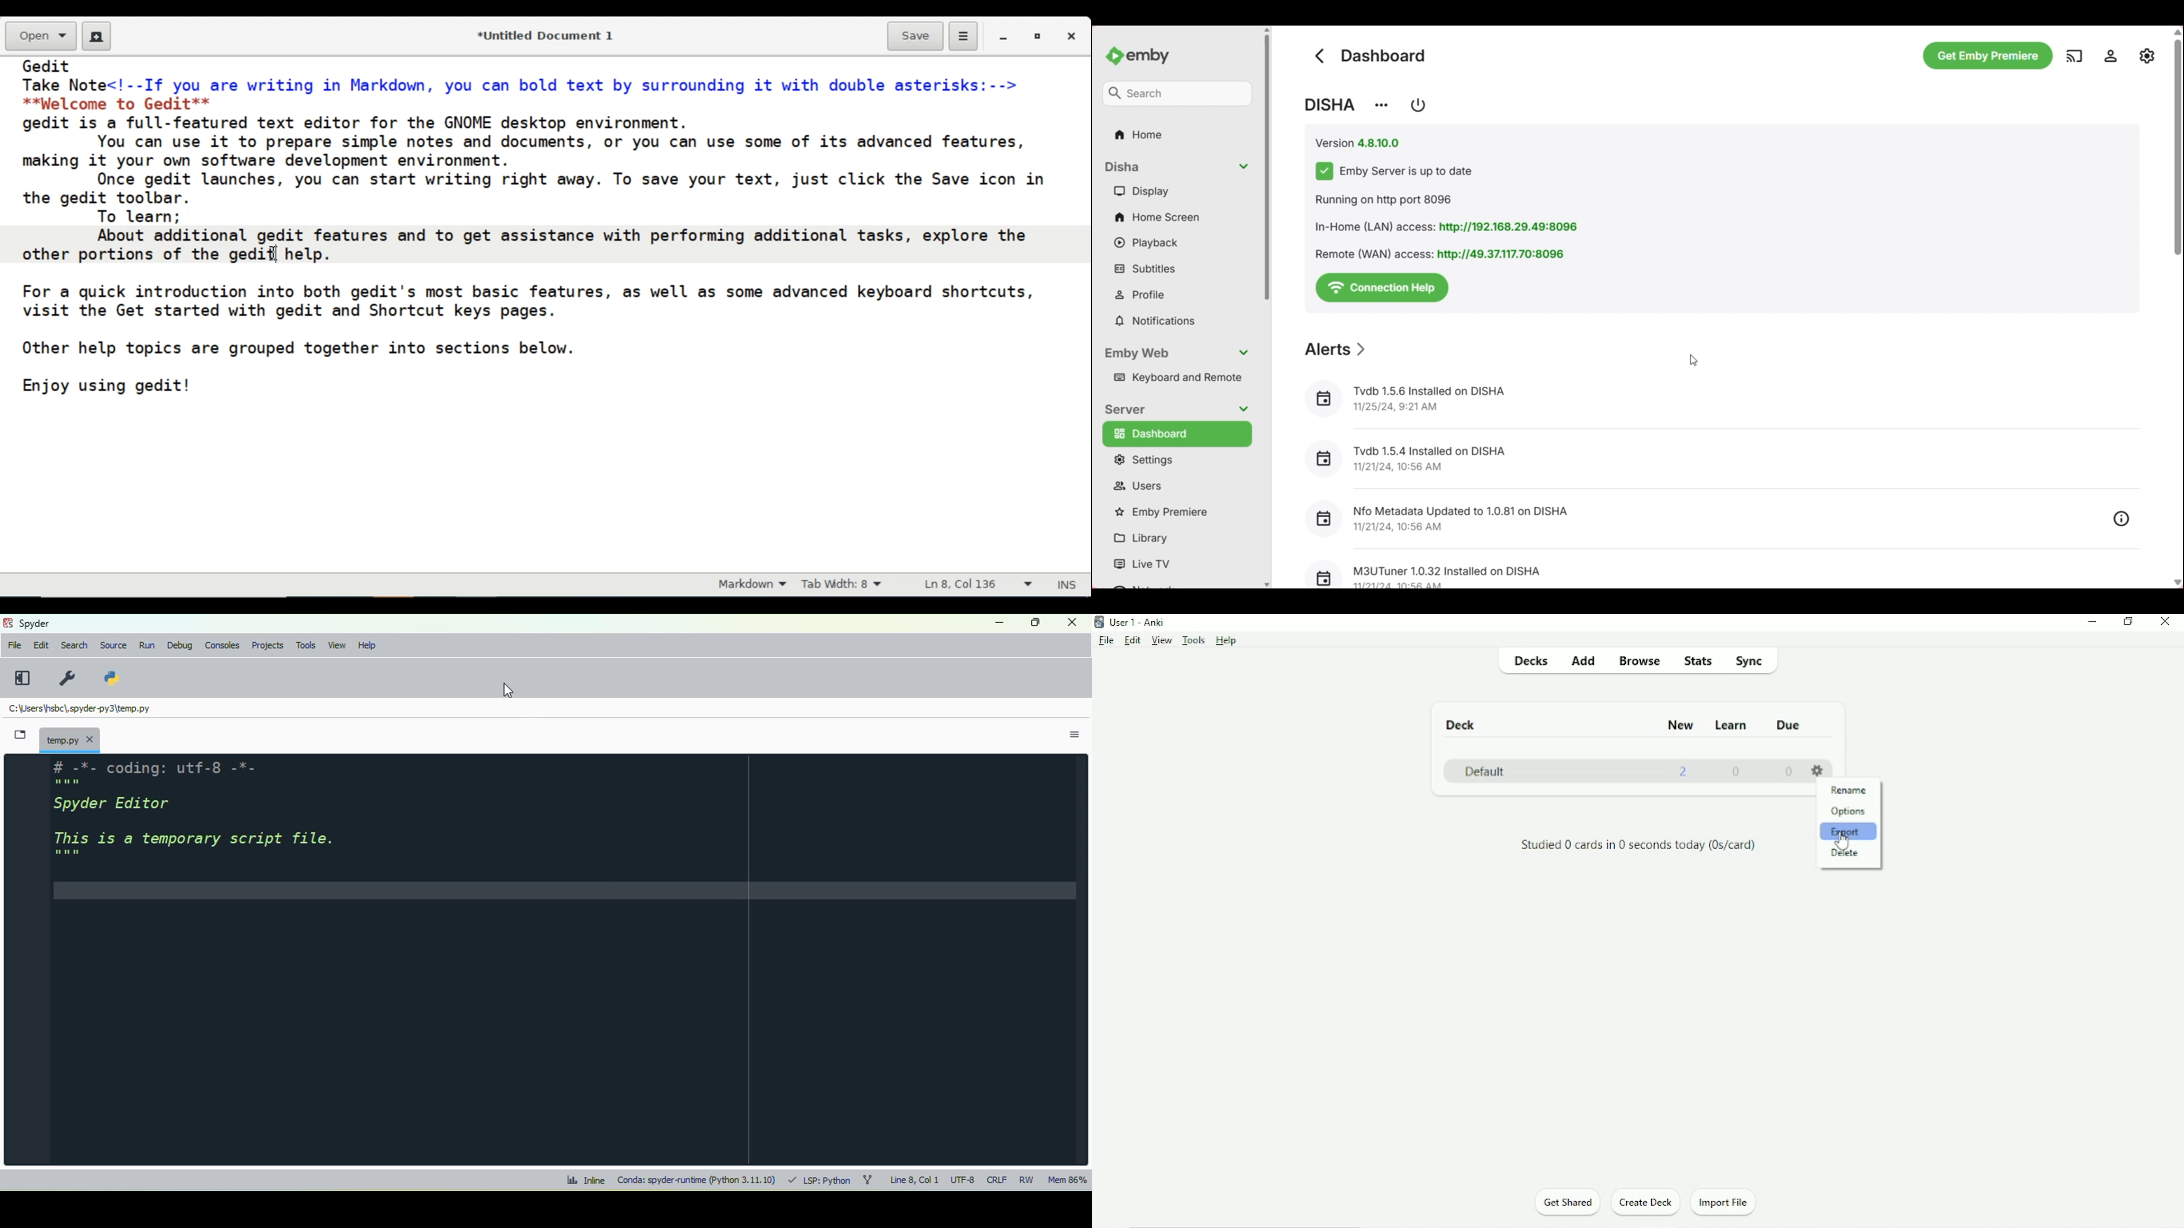  What do you see at coordinates (1034, 622) in the screenshot?
I see `maximize` at bounding box center [1034, 622].